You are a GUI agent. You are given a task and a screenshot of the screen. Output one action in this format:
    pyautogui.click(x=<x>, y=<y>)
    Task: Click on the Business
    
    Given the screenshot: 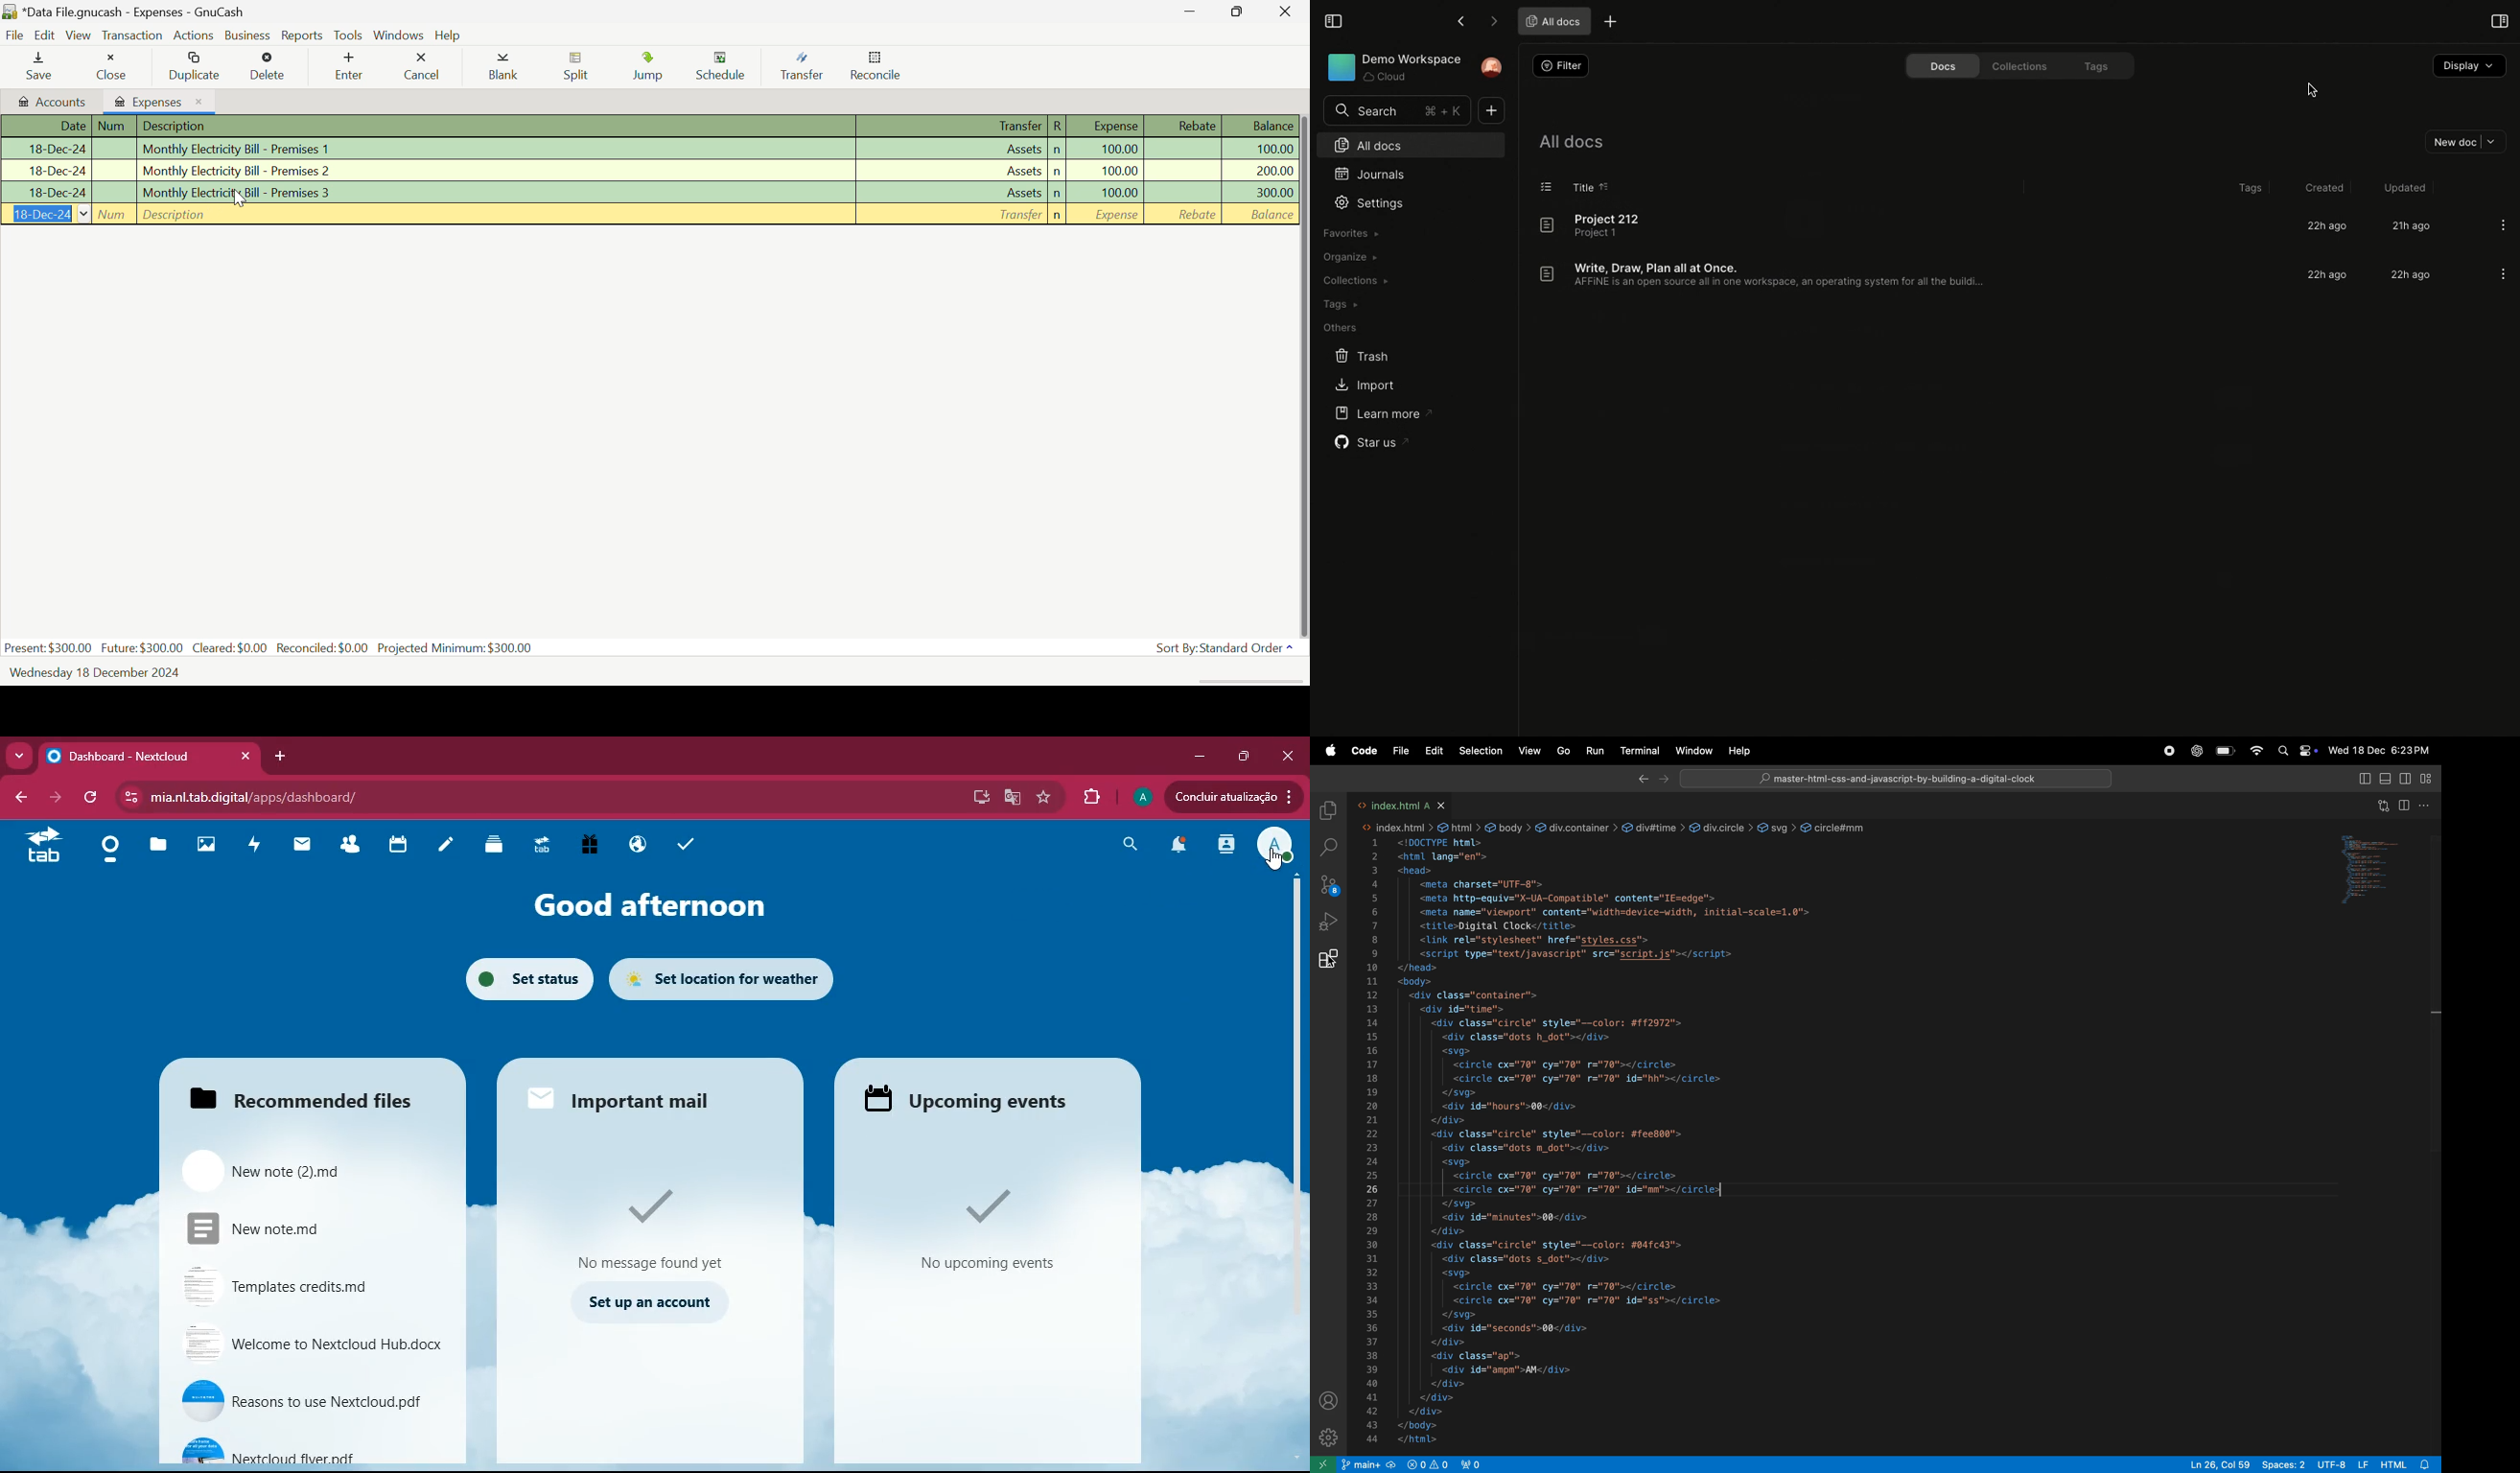 What is the action you would take?
    pyautogui.click(x=248, y=35)
    